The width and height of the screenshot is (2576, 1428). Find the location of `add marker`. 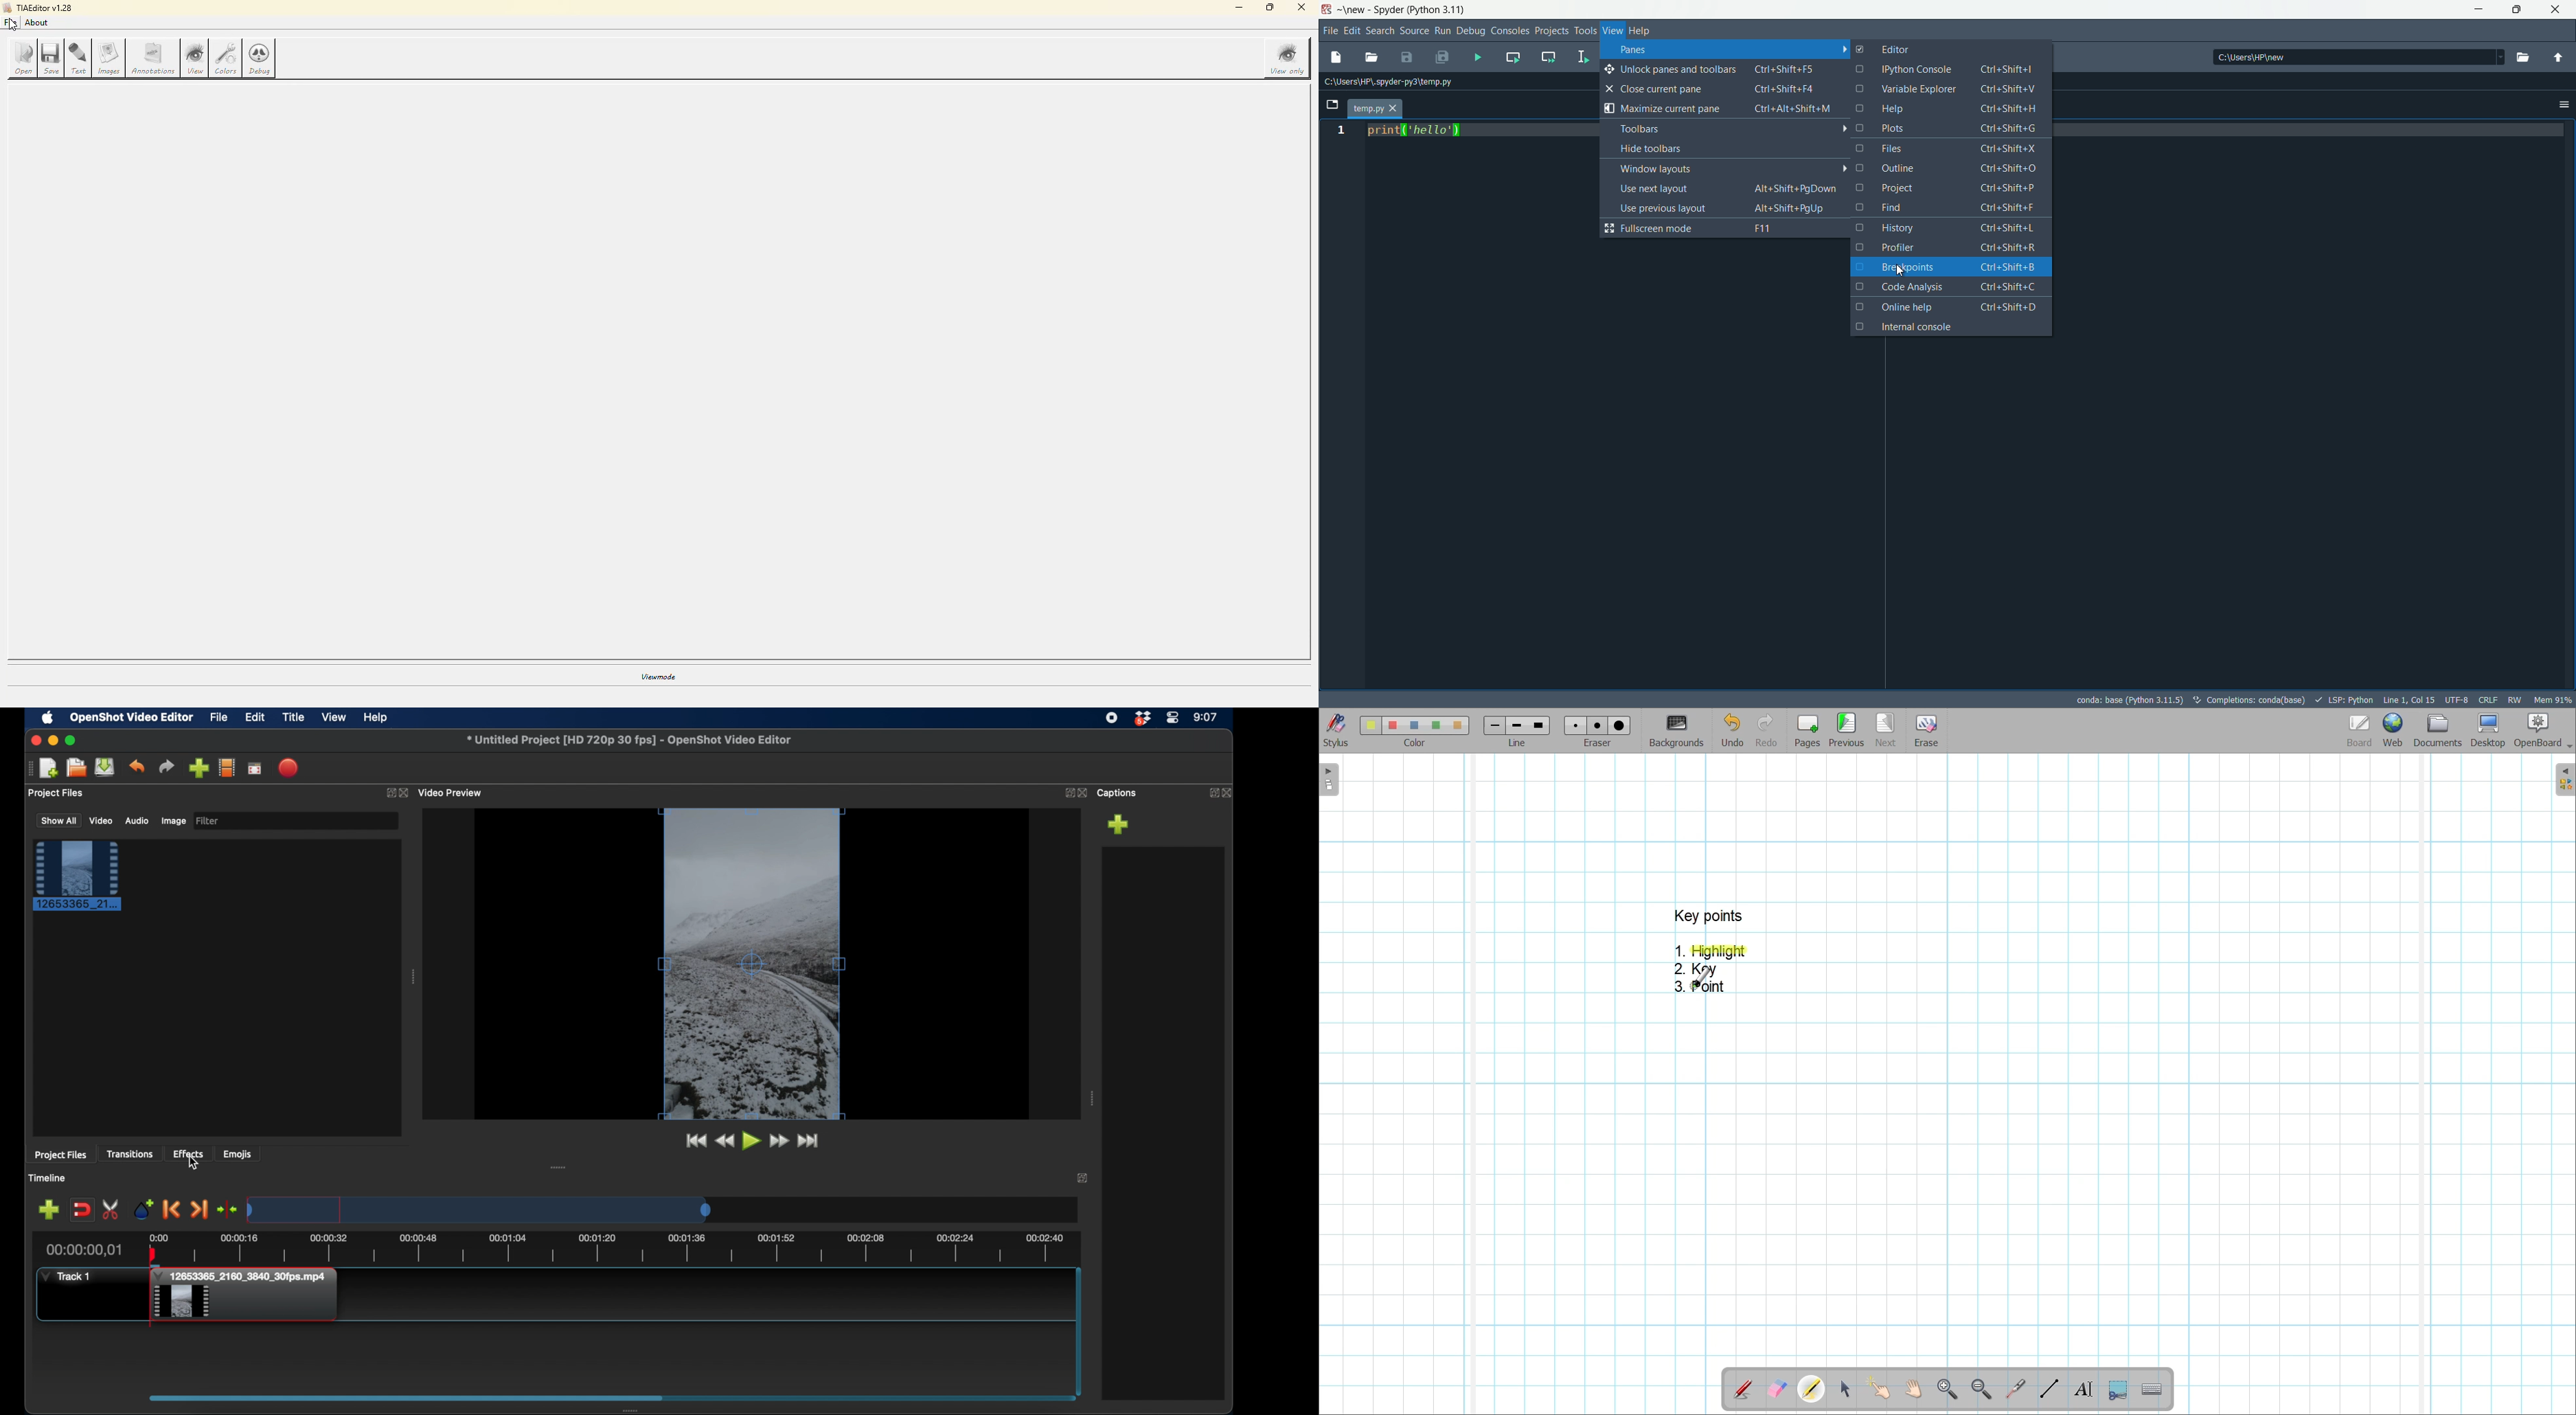

add marker is located at coordinates (145, 1209).